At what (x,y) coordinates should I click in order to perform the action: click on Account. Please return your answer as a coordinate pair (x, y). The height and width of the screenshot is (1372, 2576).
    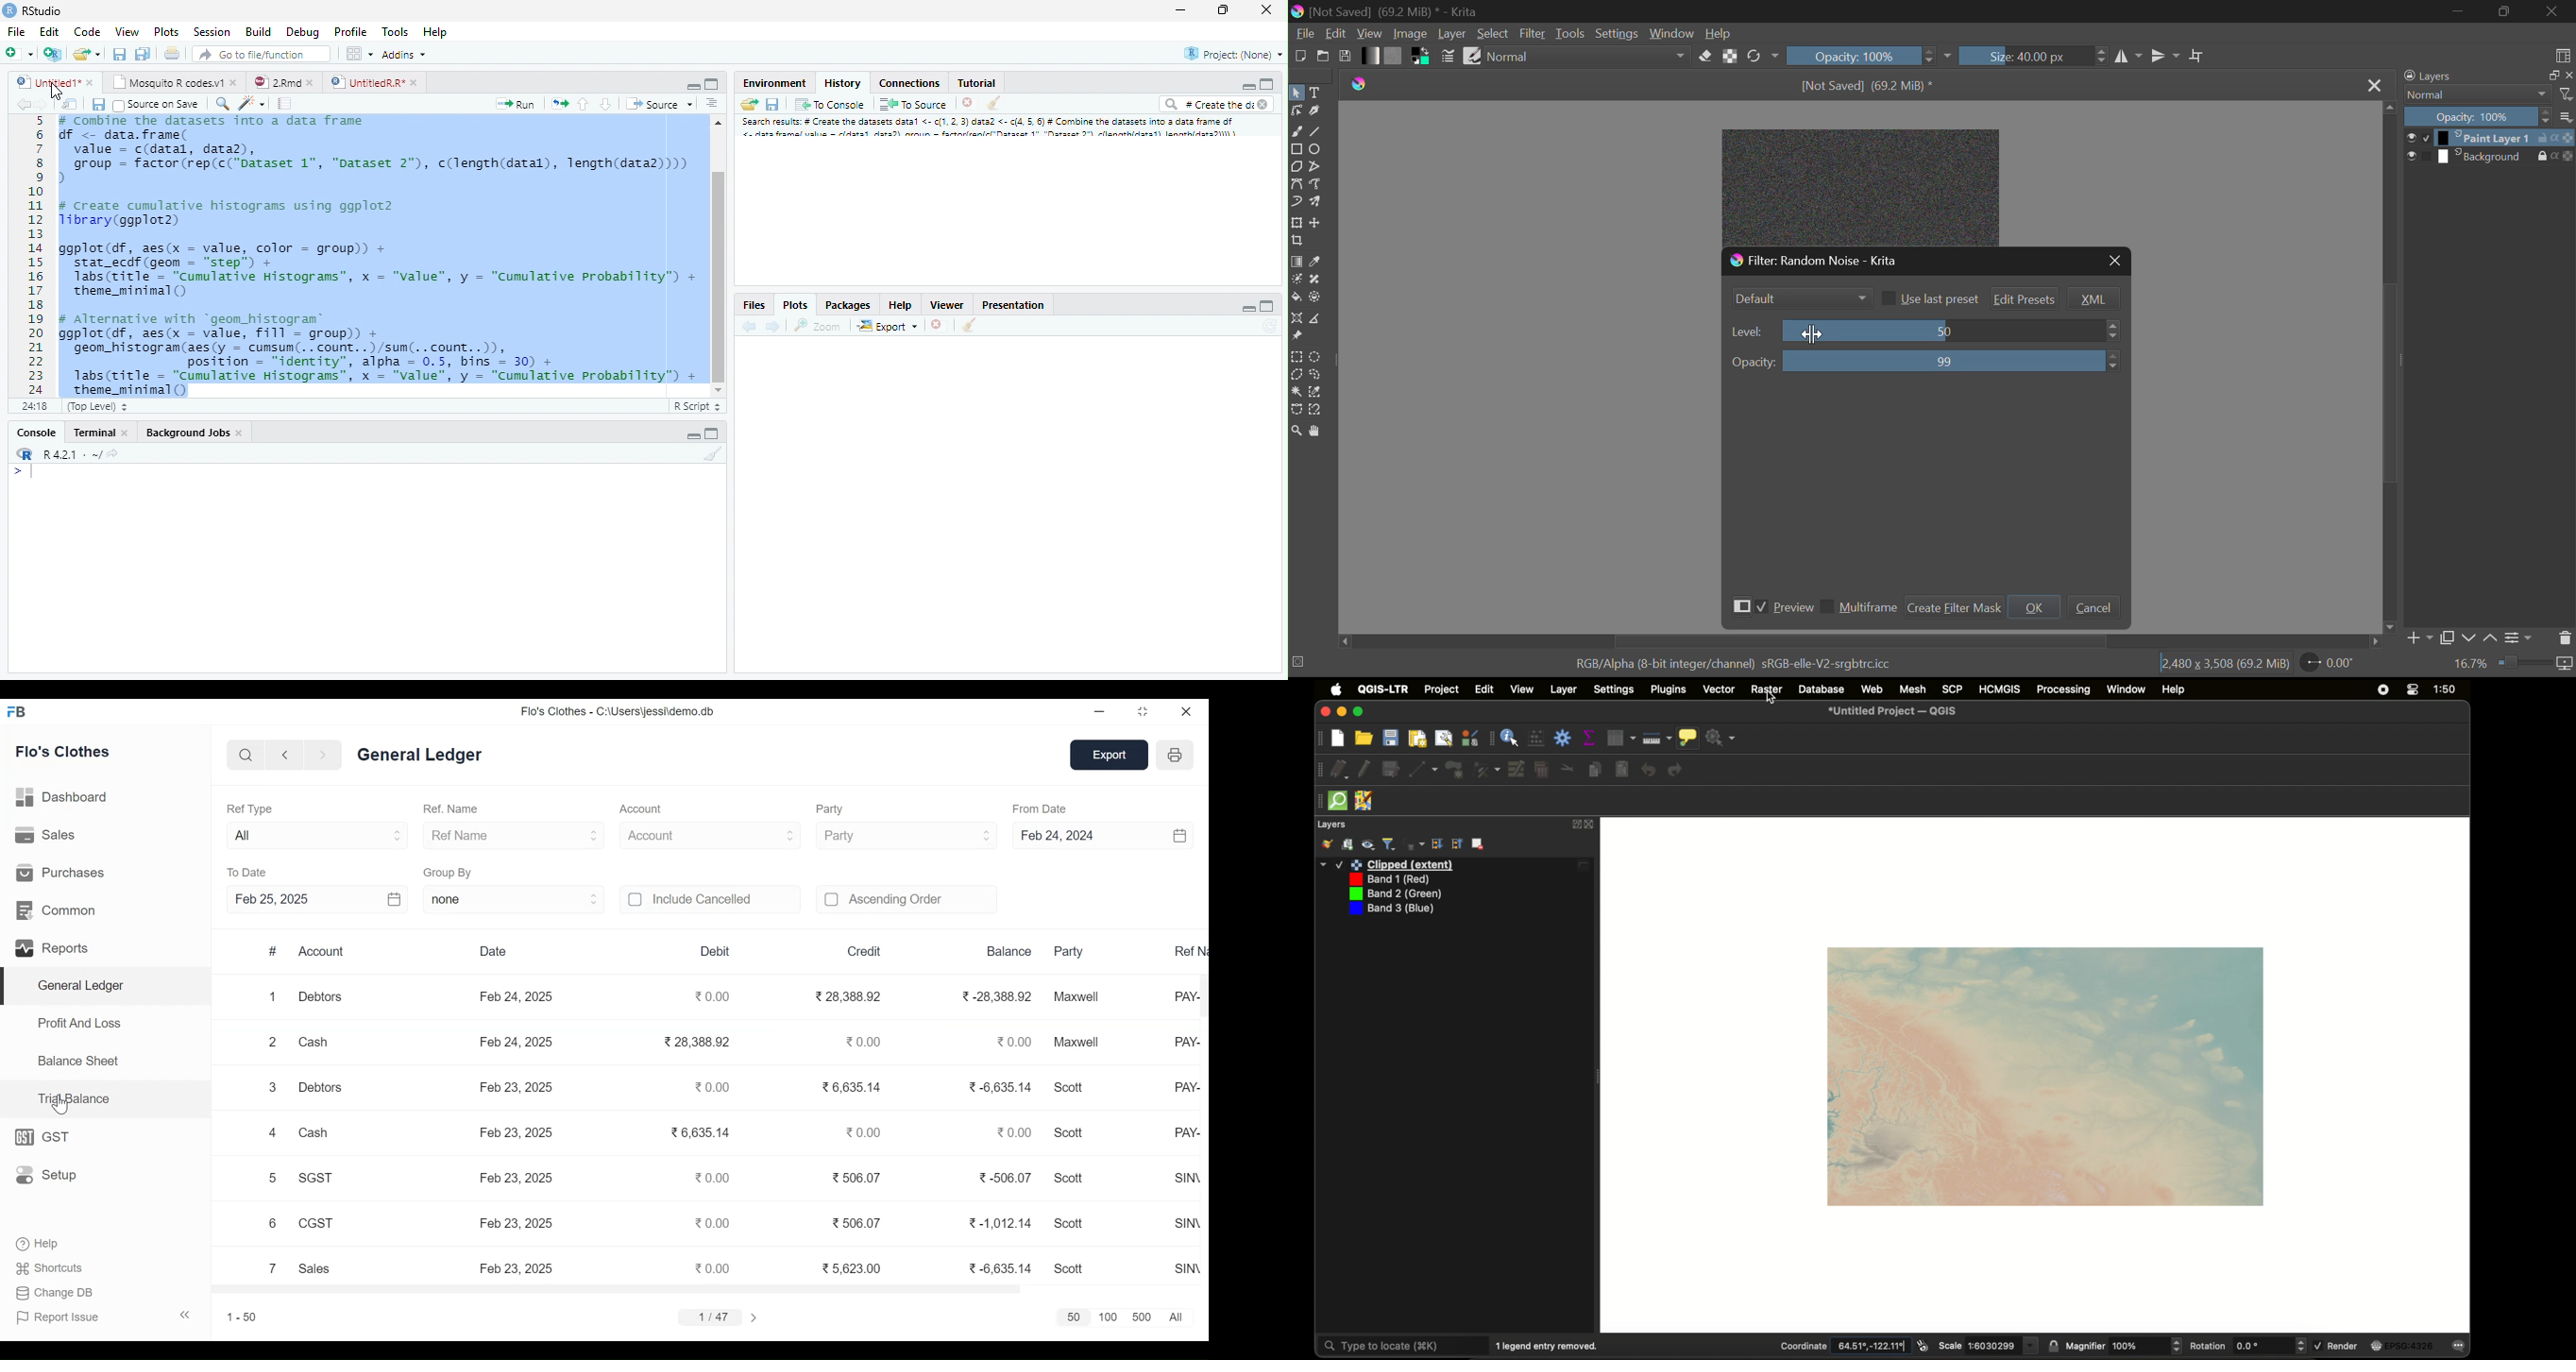
    Looking at the image, I should click on (643, 808).